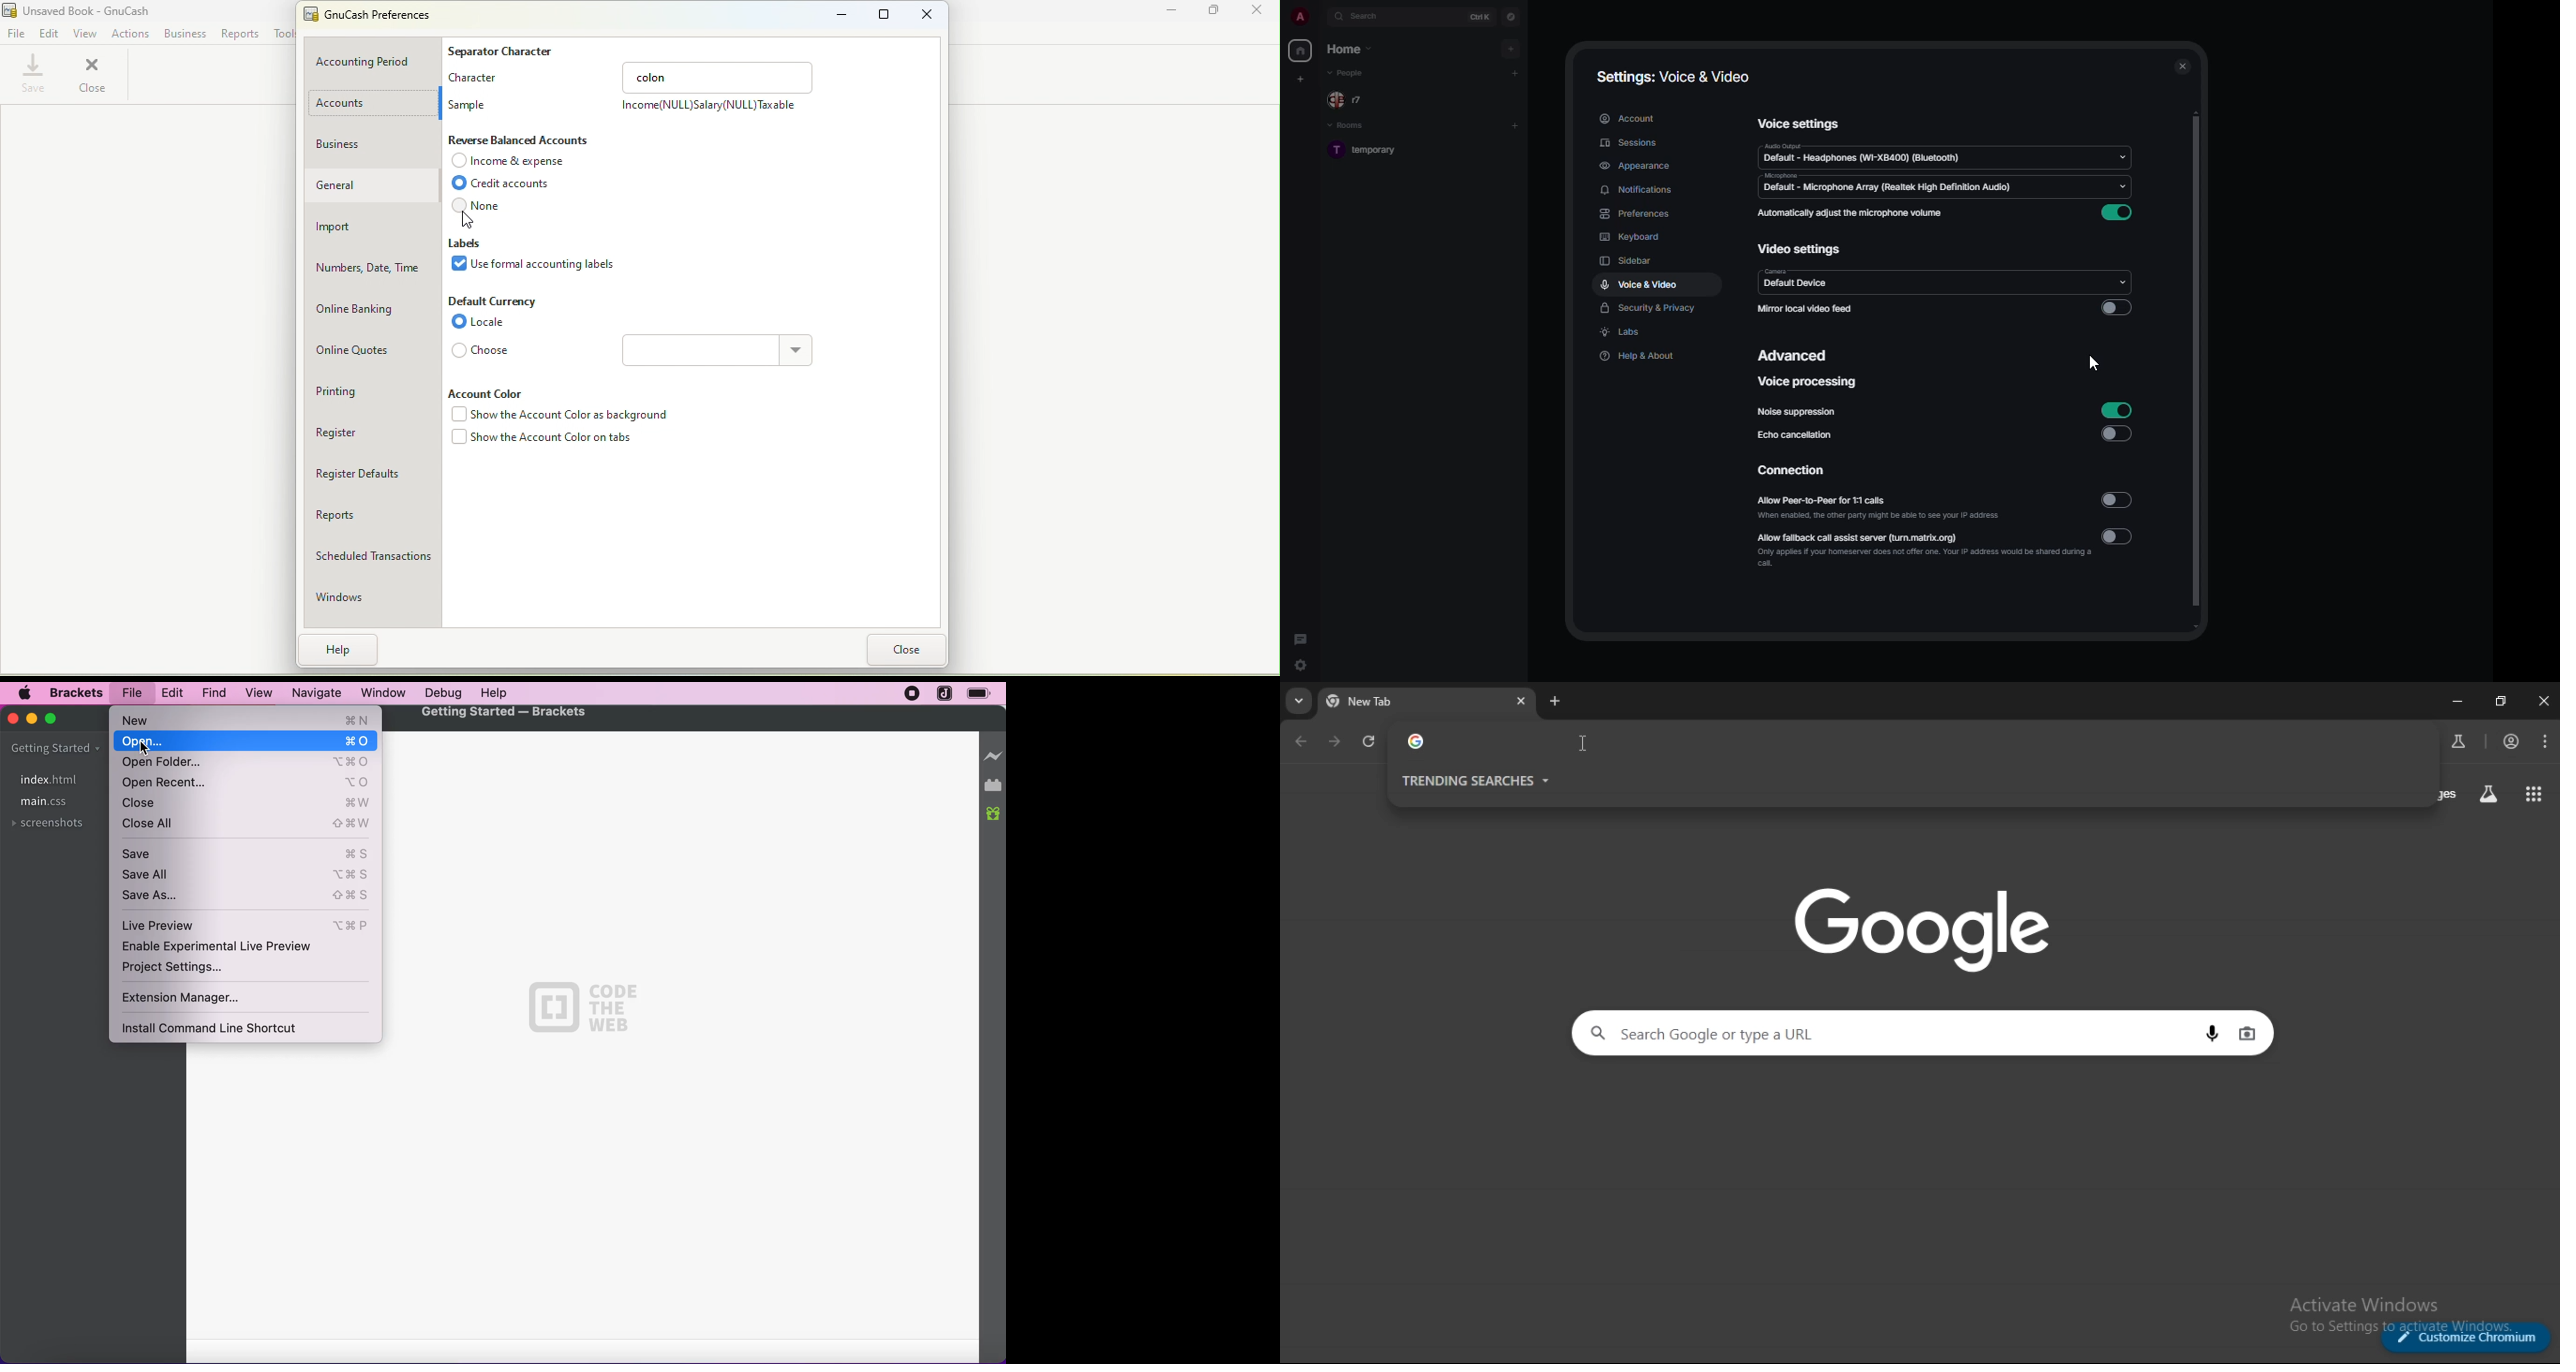 This screenshot has height=1372, width=2576. I want to click on Credit accounts, so click(505, 183).